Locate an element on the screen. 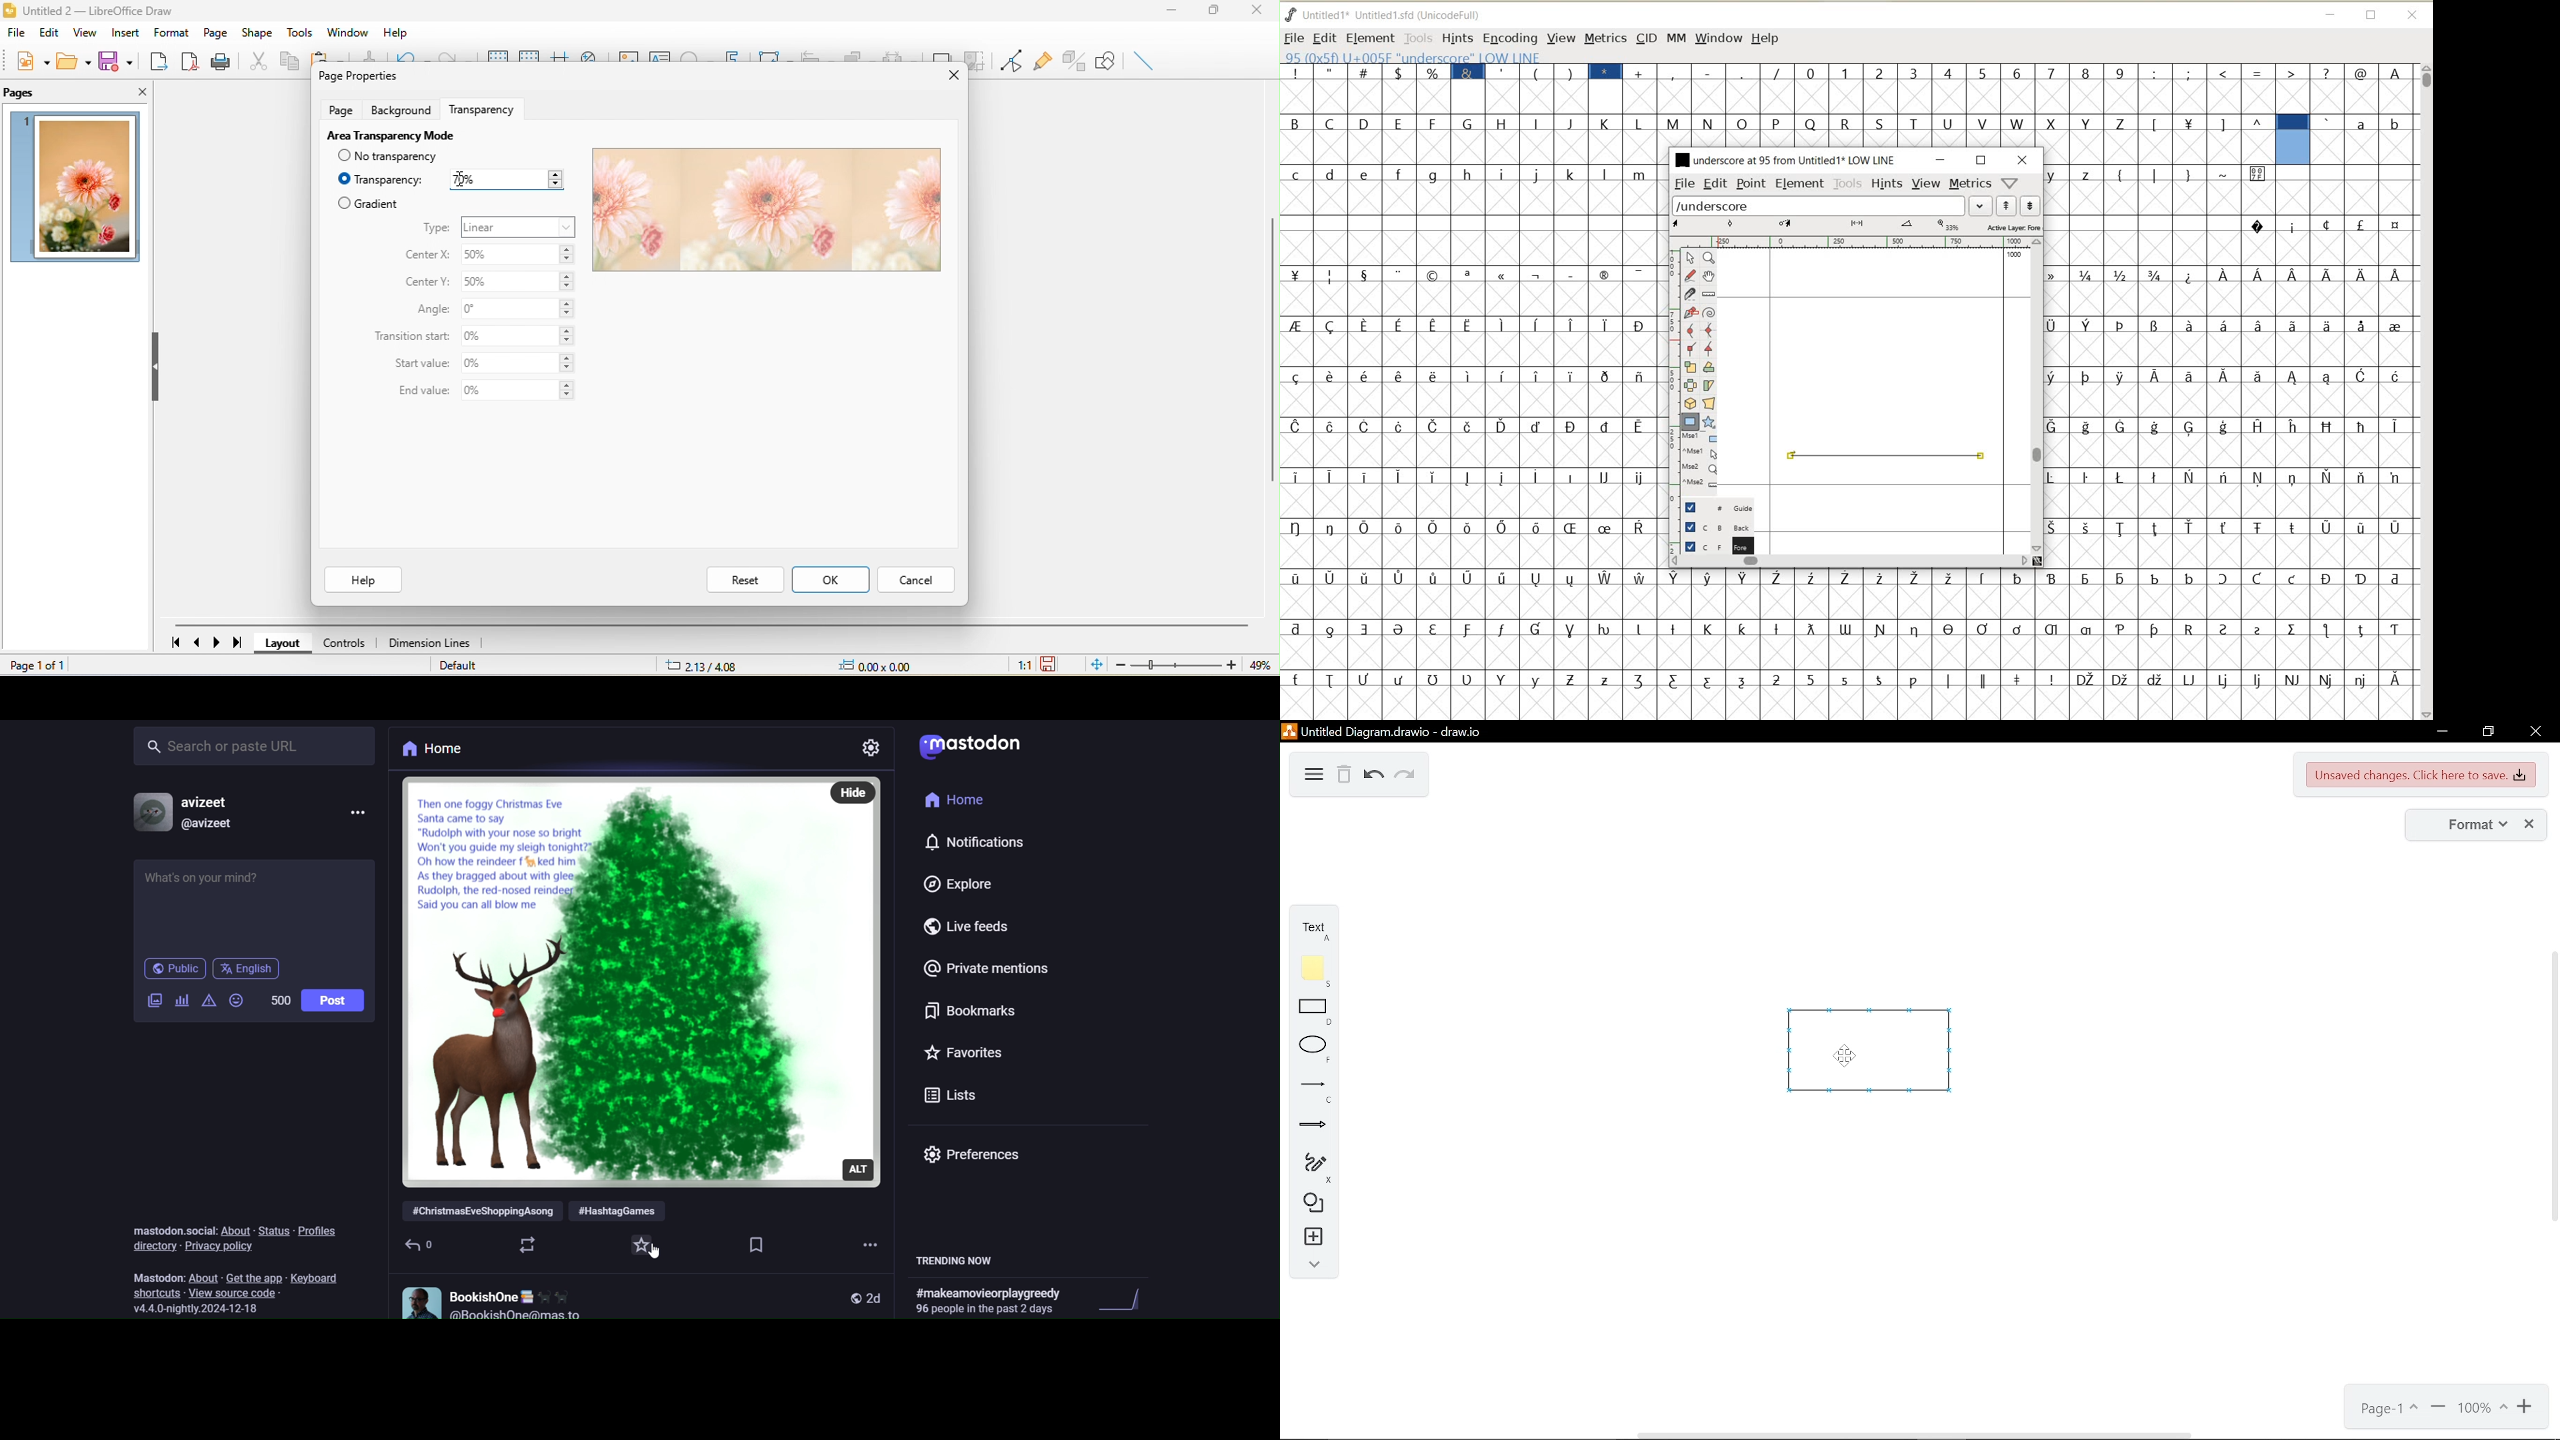  image is located at coordinates (77, 187).